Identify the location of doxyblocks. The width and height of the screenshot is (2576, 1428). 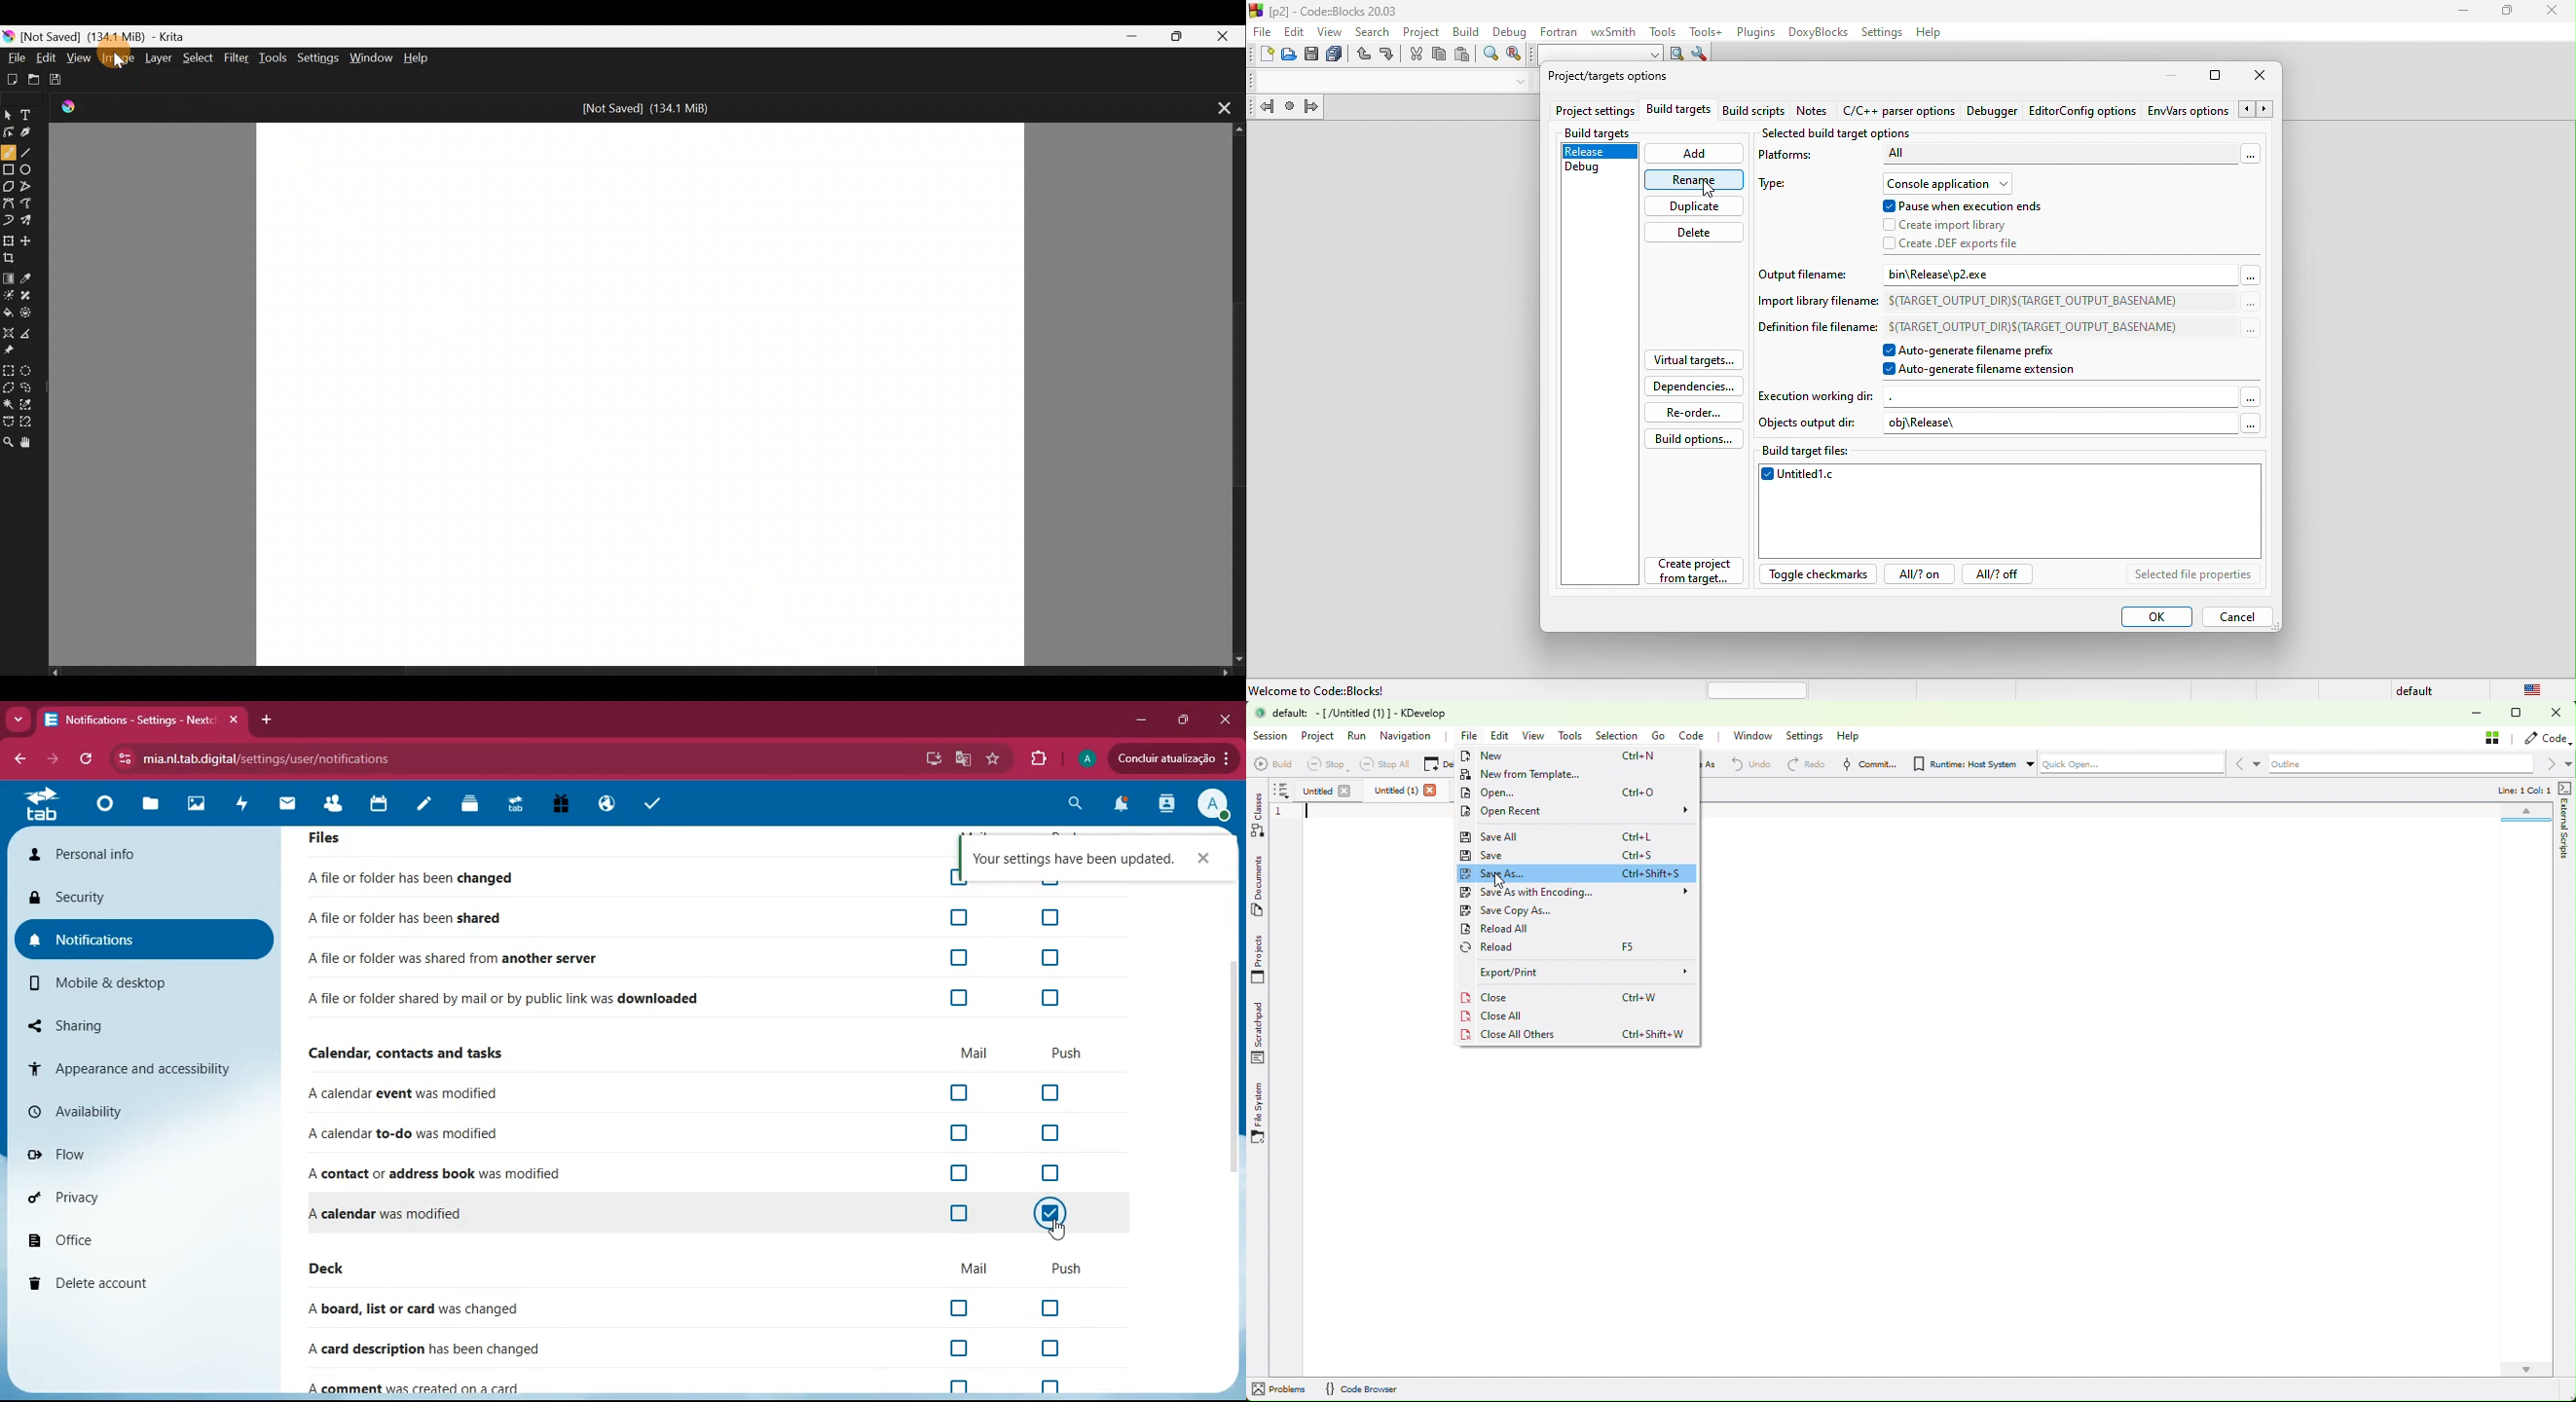
(1815, 32).